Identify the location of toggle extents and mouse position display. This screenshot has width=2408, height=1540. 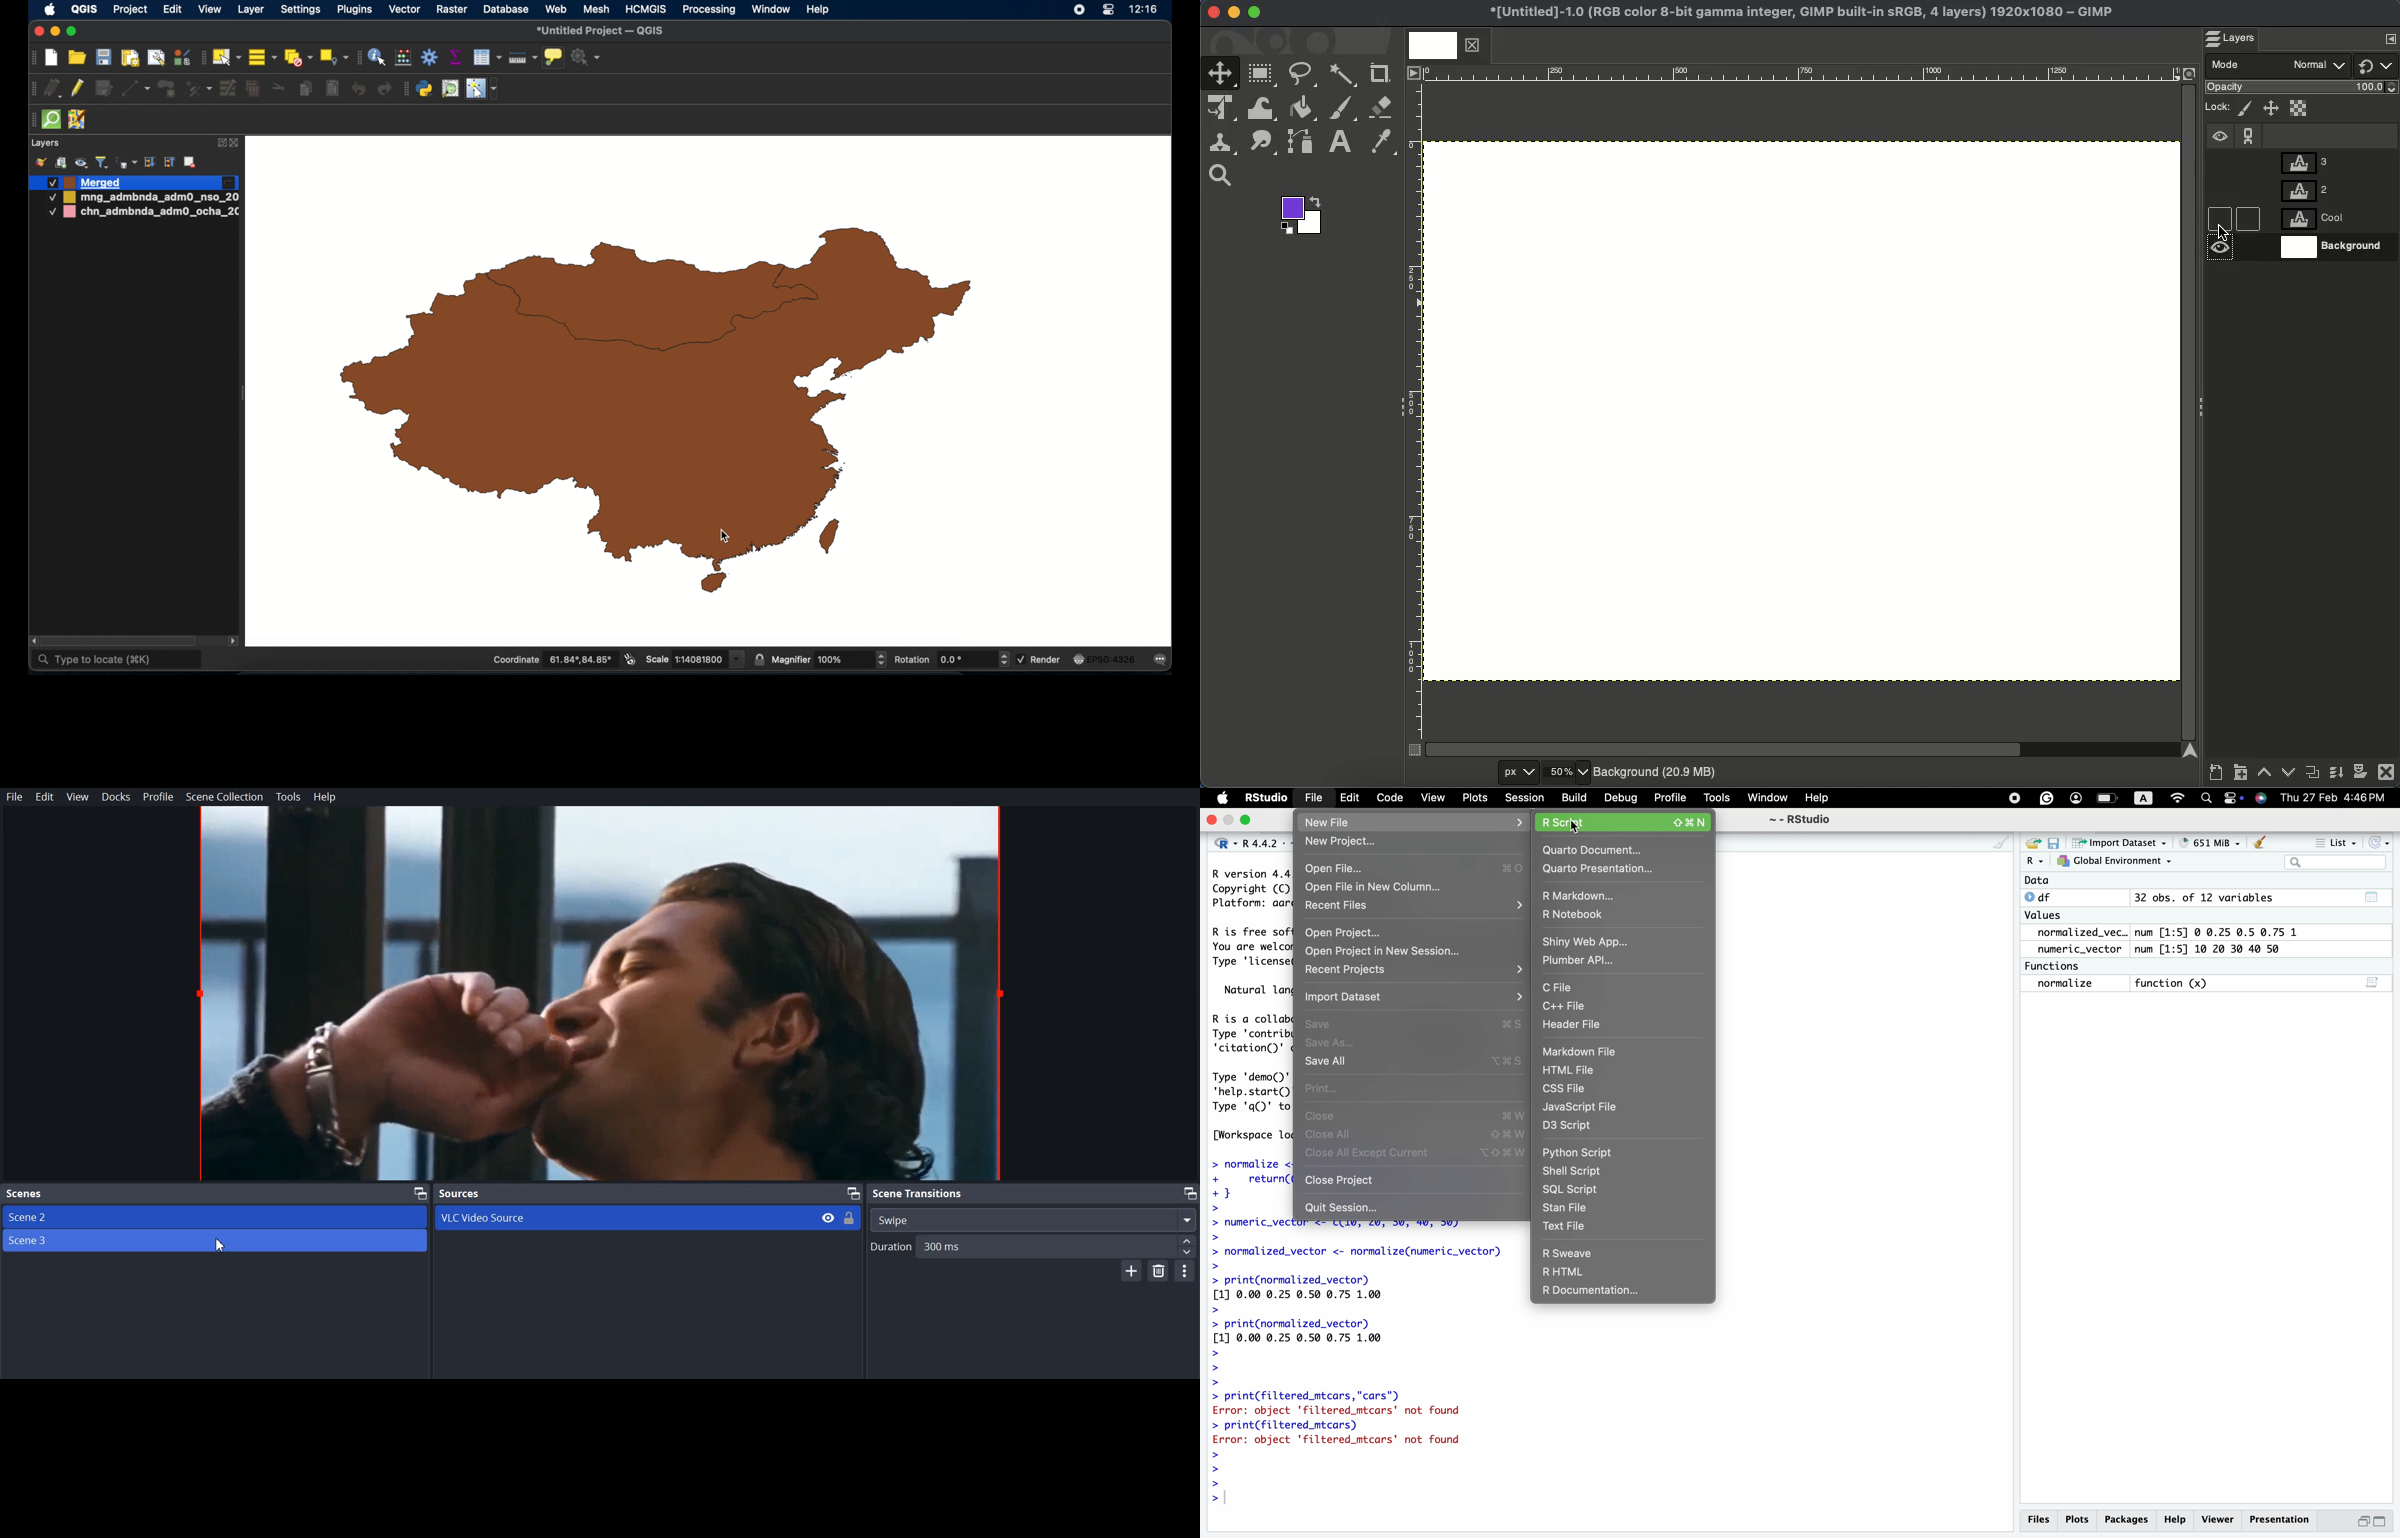
(628, 659).